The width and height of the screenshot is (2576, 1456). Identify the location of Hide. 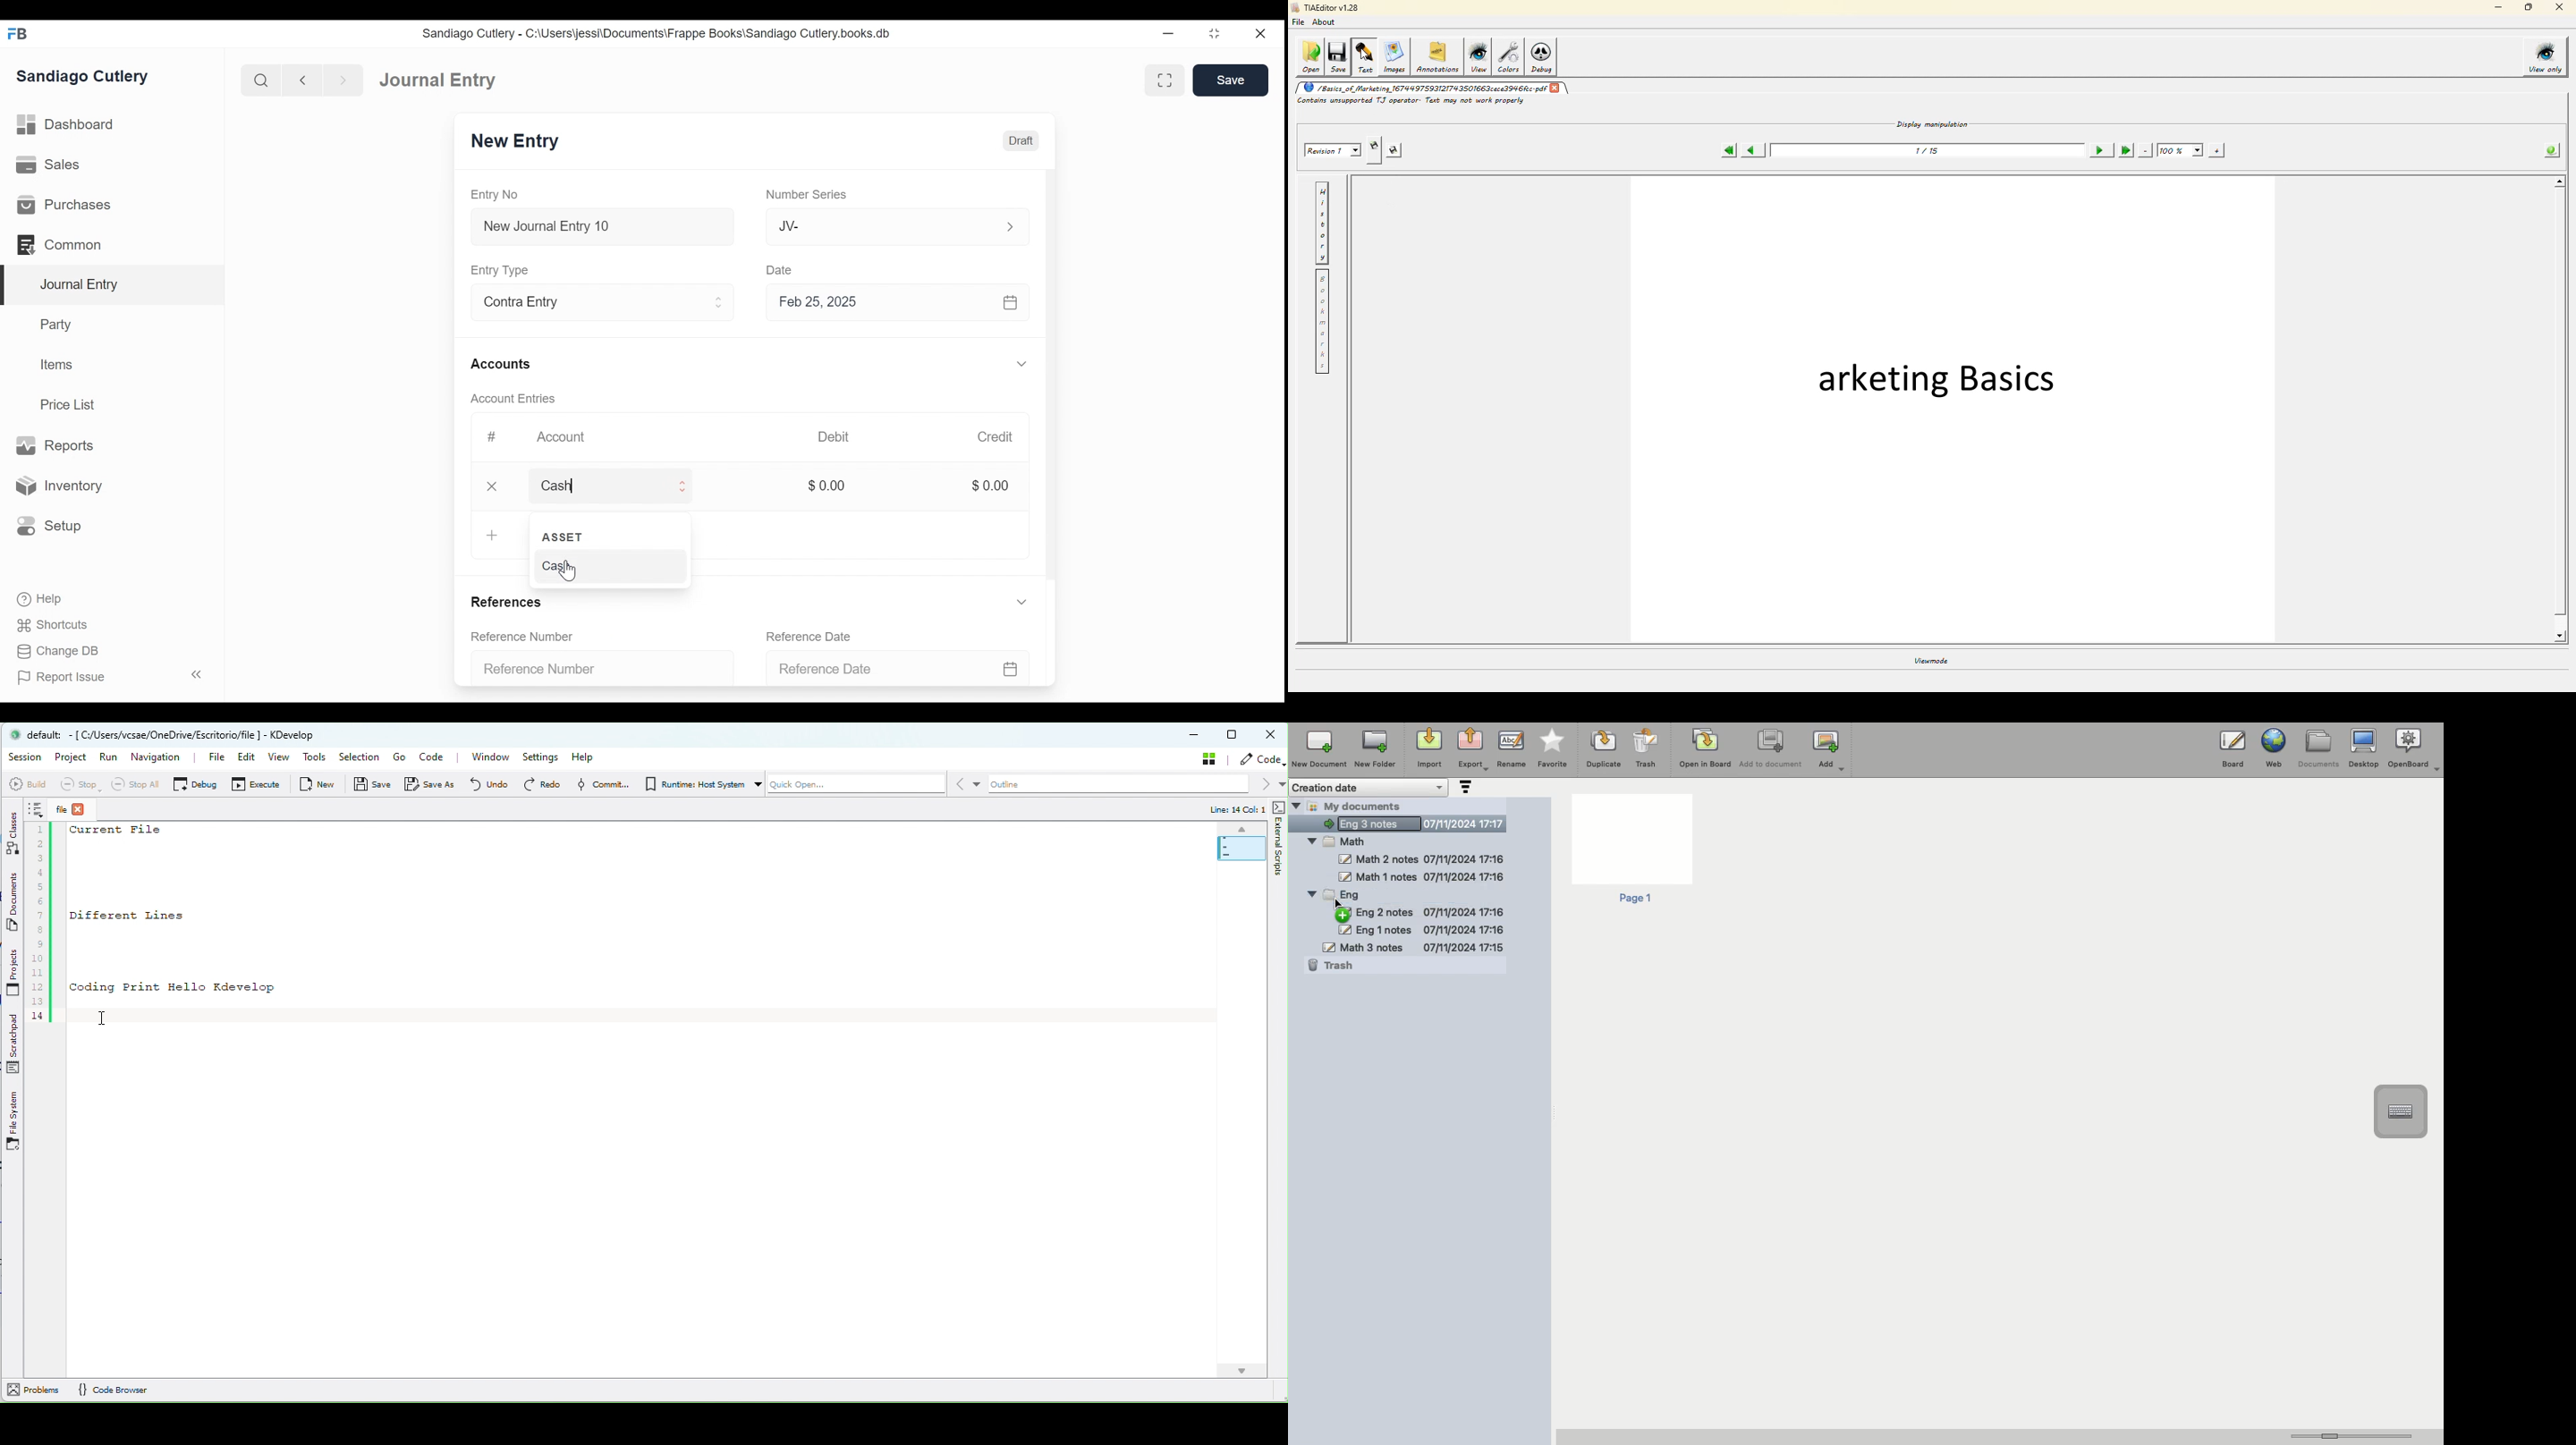
(1310, 893).